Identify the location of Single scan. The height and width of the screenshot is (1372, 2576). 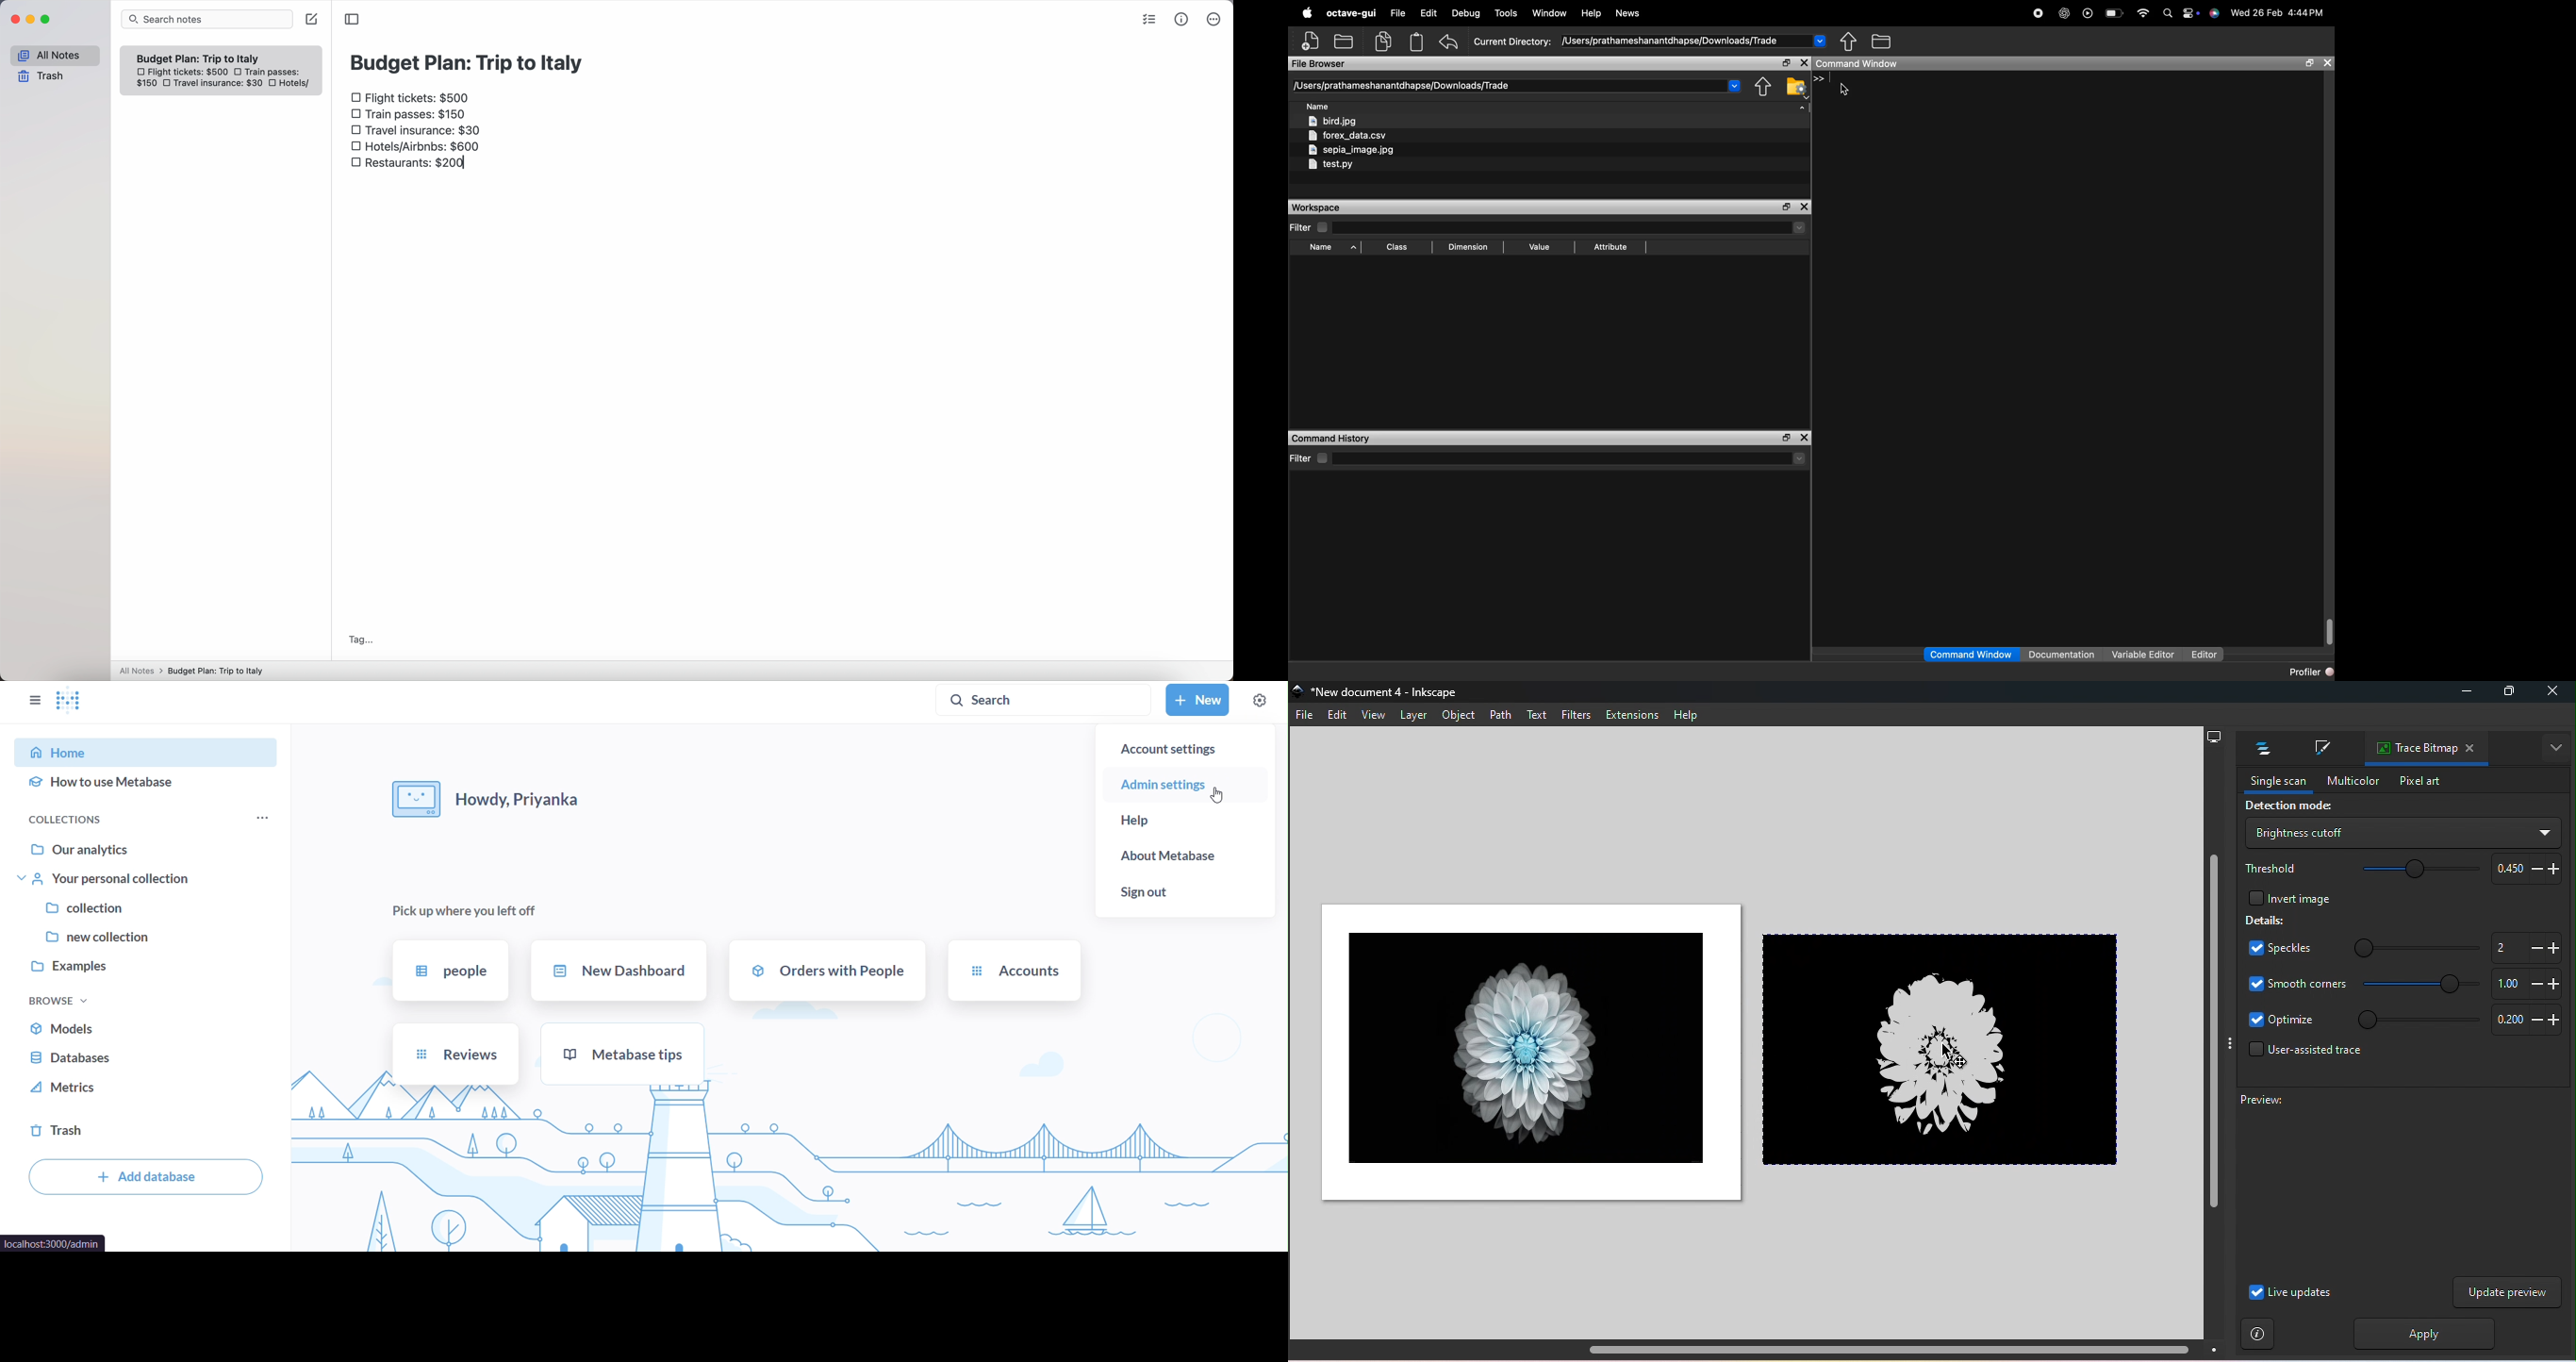
(2272, 782).